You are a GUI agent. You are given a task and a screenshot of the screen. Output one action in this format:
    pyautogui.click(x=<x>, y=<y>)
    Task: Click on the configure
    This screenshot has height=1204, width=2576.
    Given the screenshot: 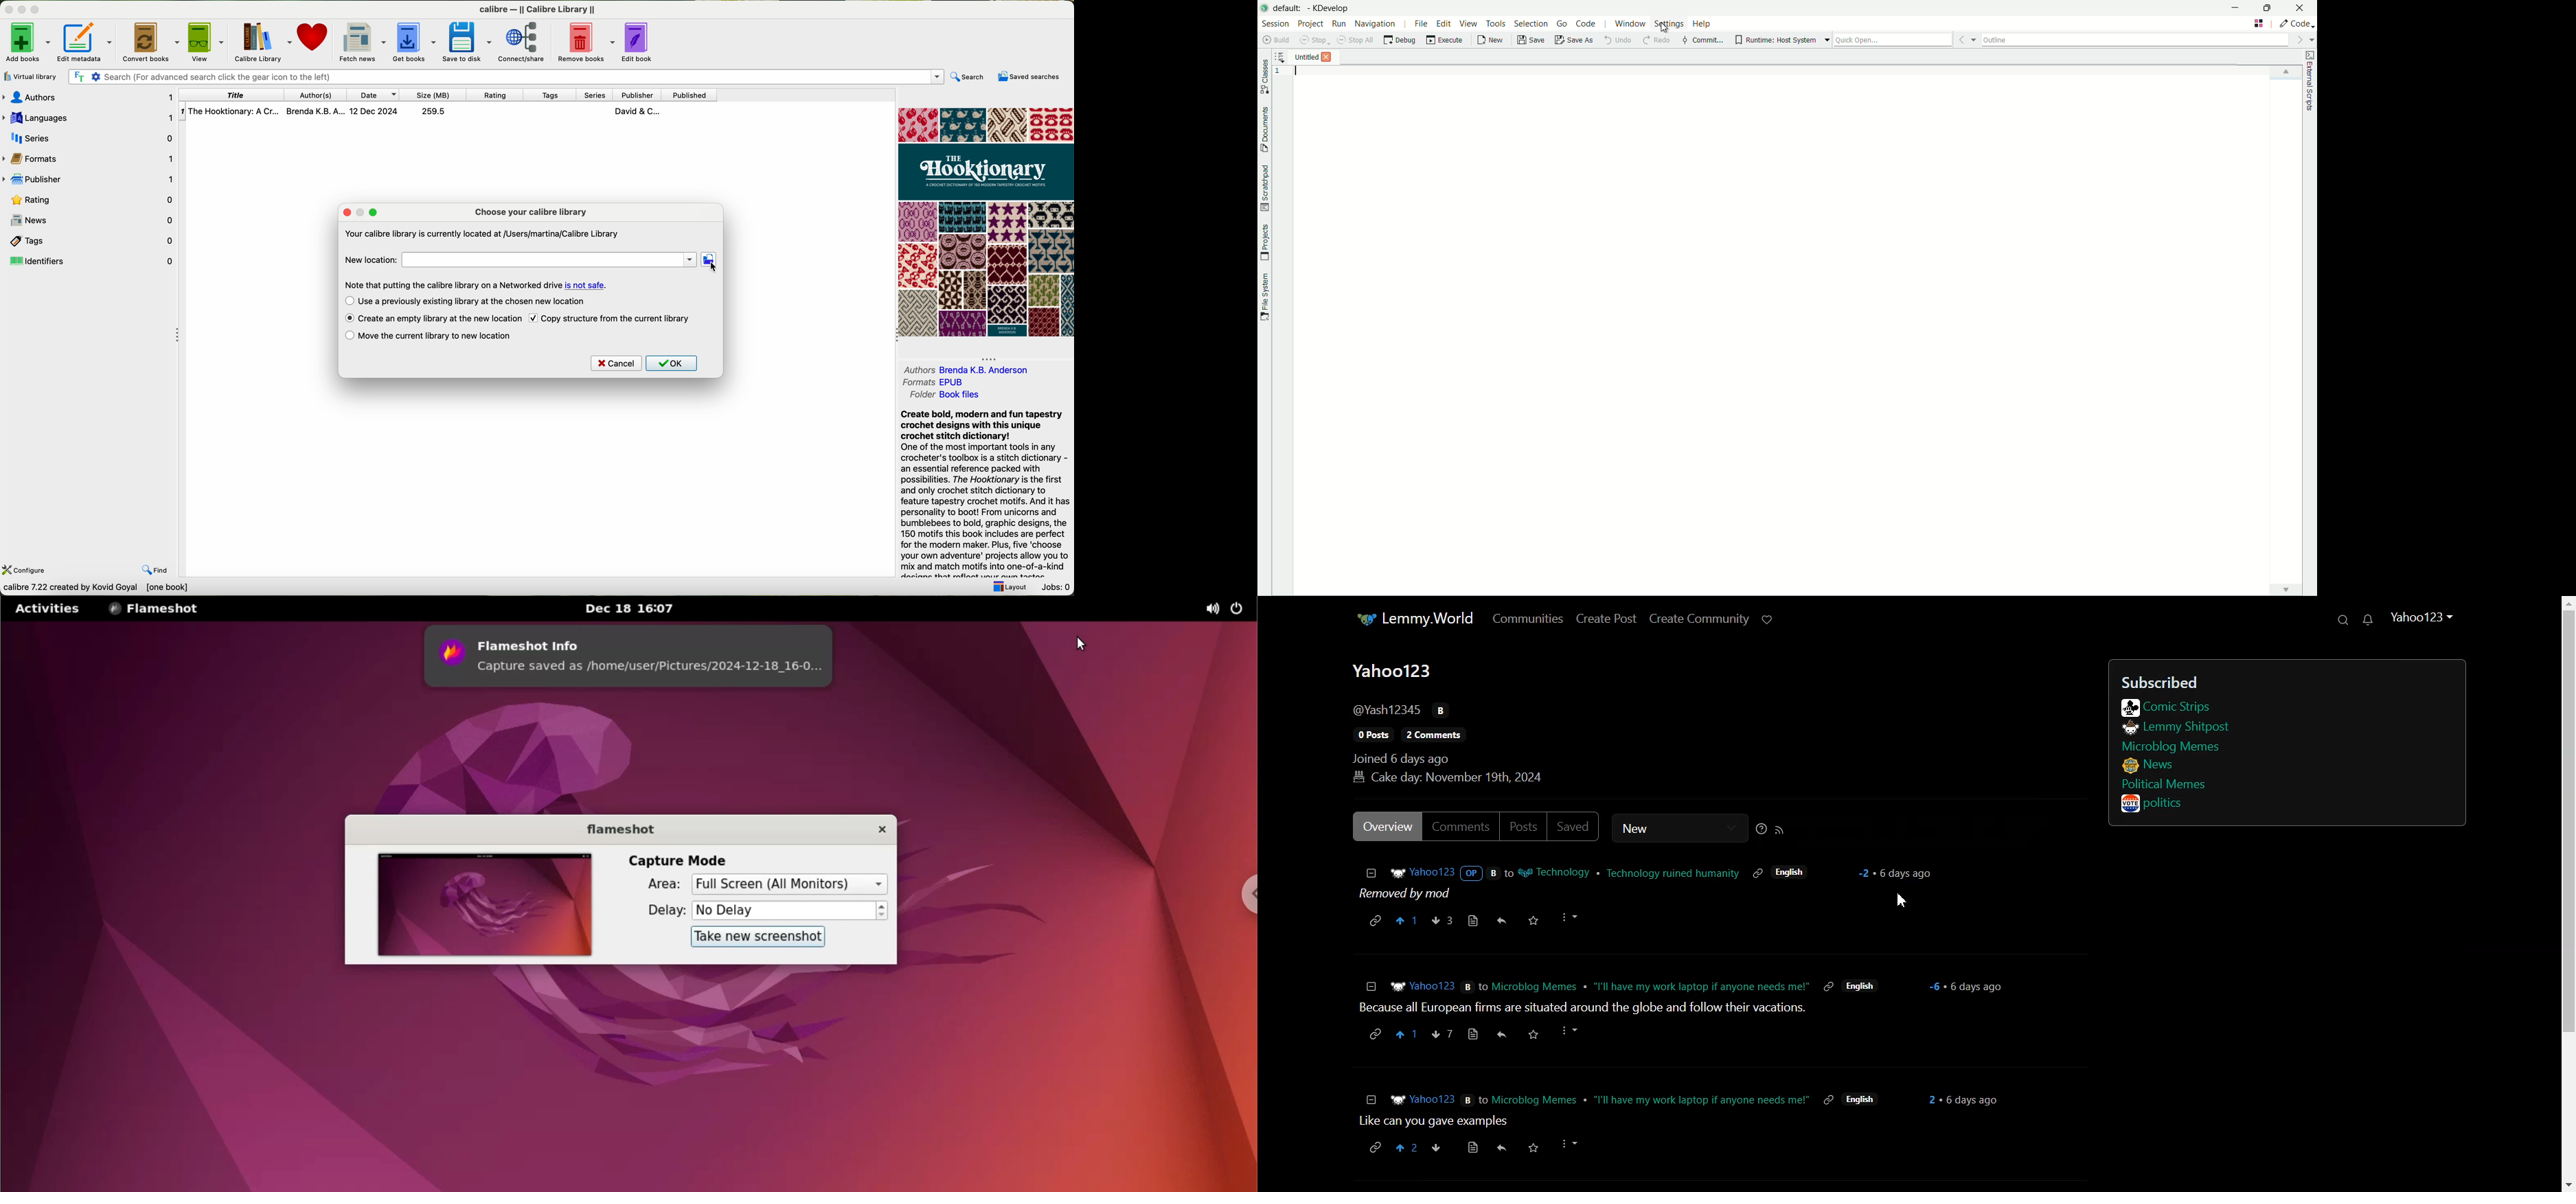 What is the action you would take?
    pyautogui.click(x=27, y=569)
    